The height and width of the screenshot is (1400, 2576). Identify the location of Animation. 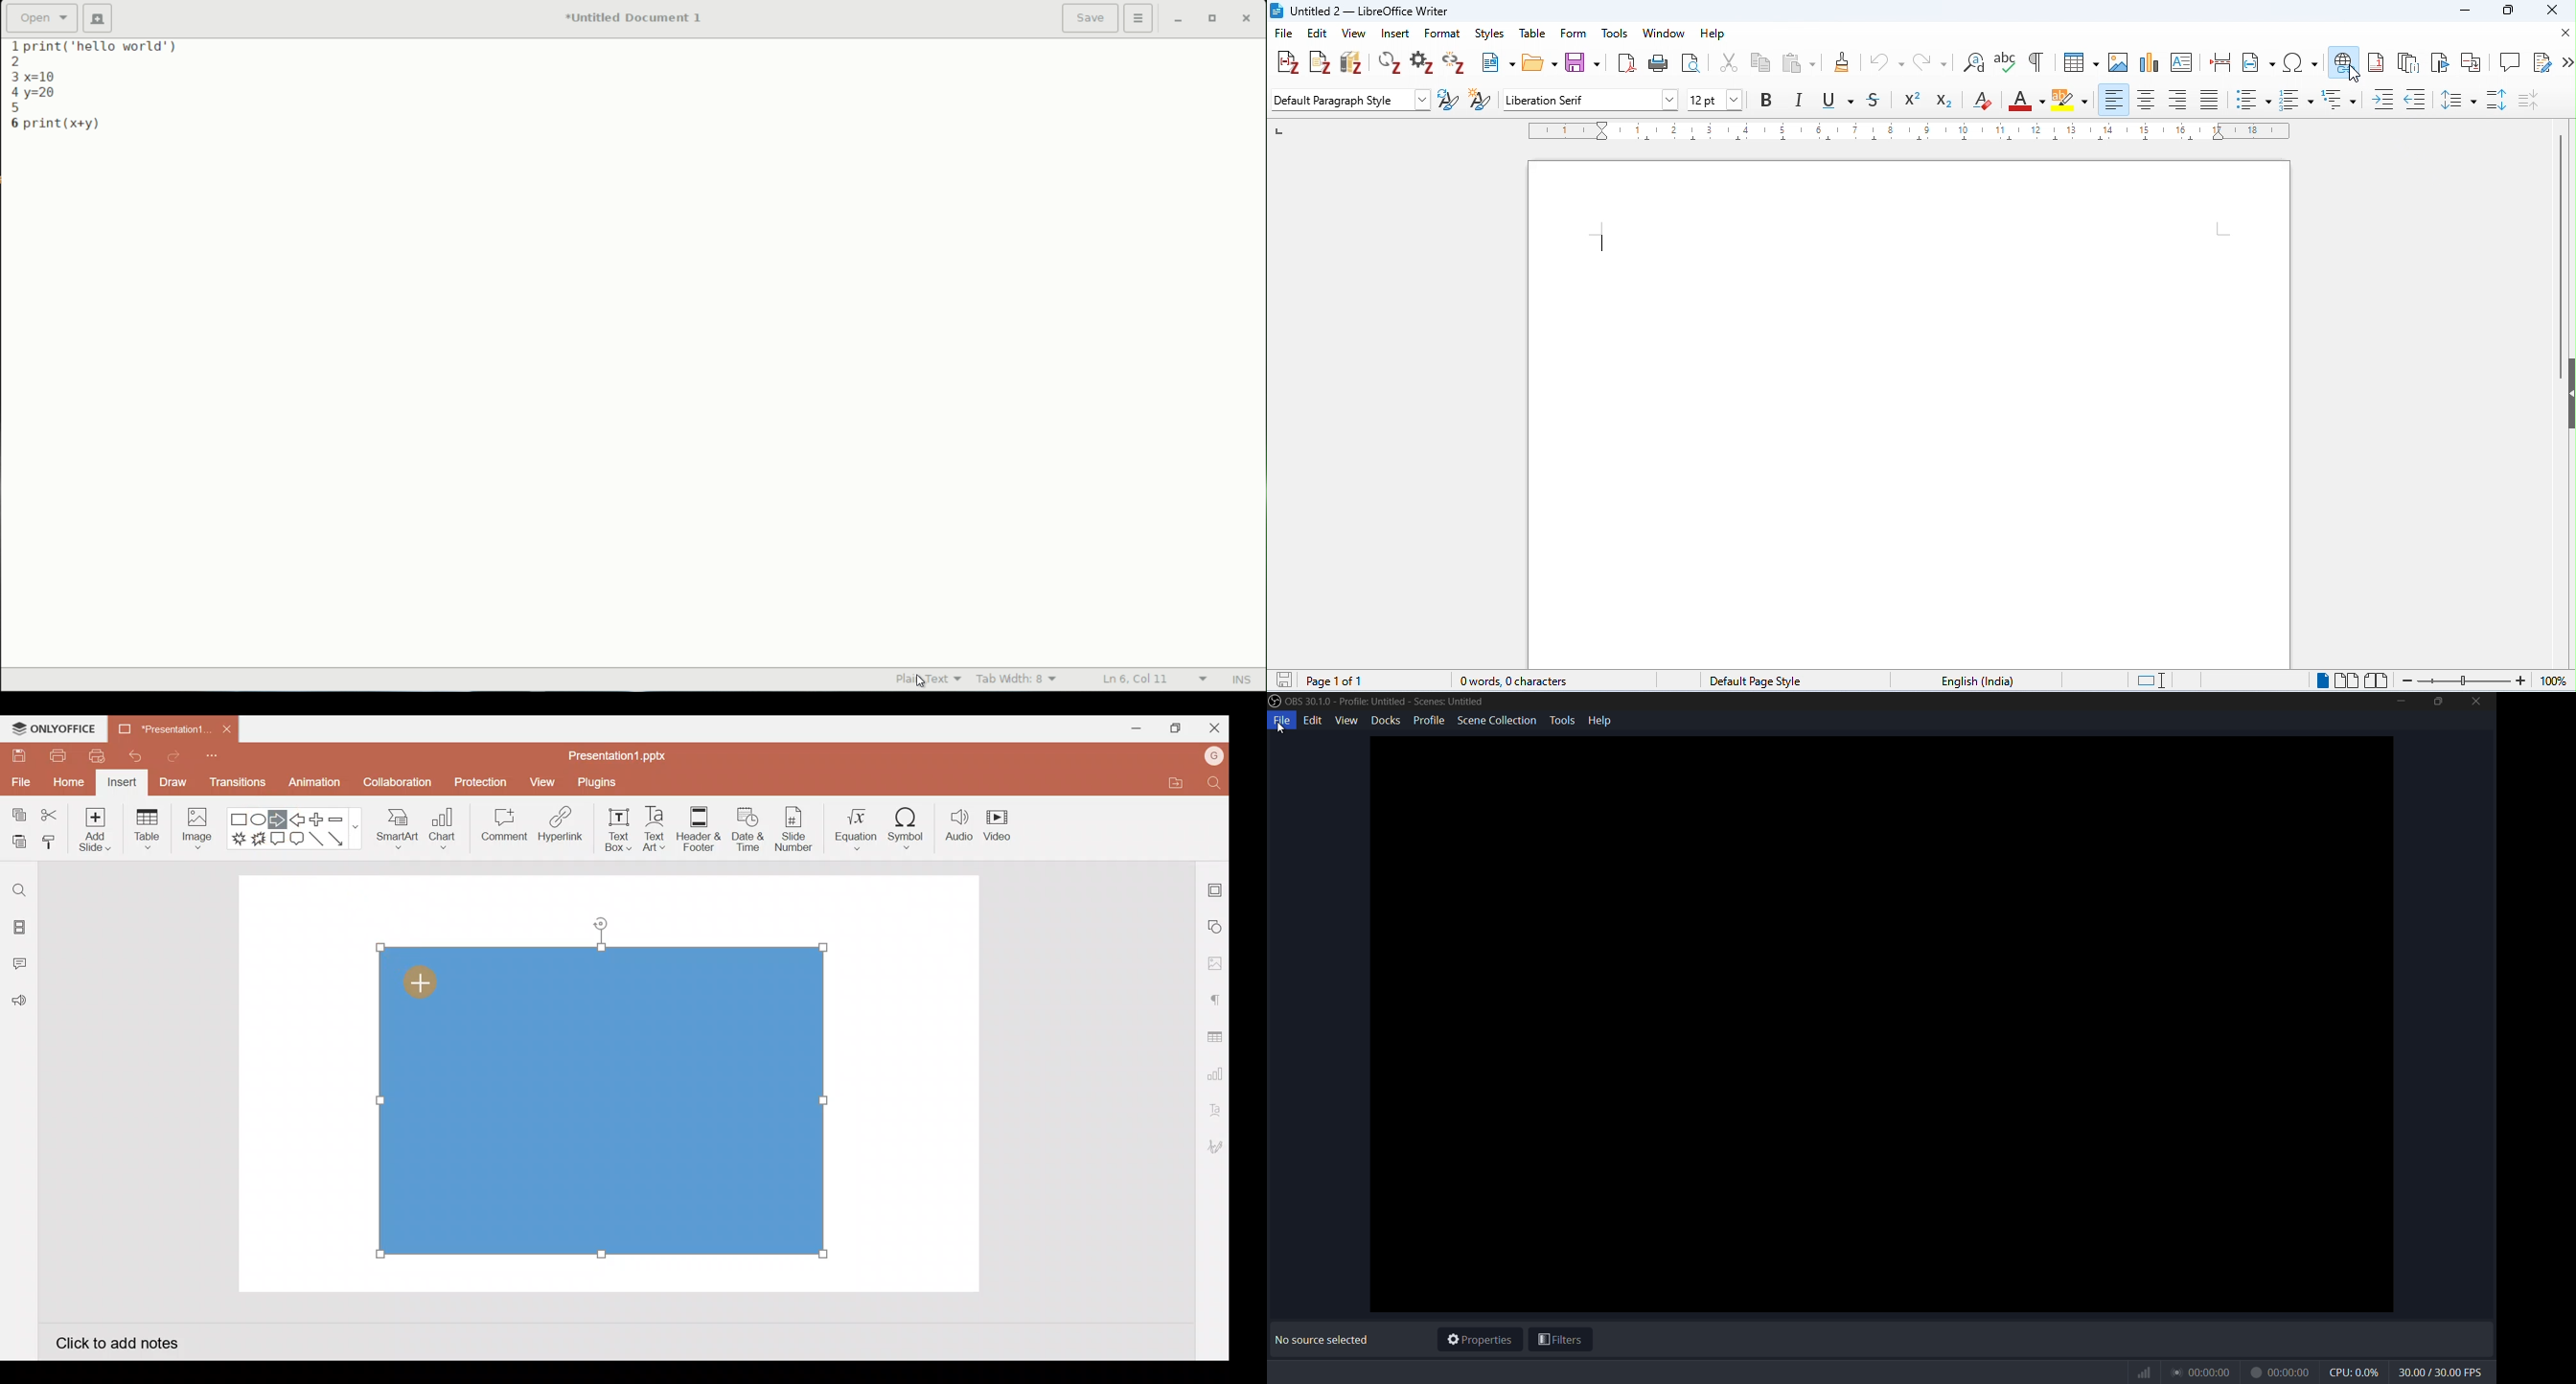
(316, 786).